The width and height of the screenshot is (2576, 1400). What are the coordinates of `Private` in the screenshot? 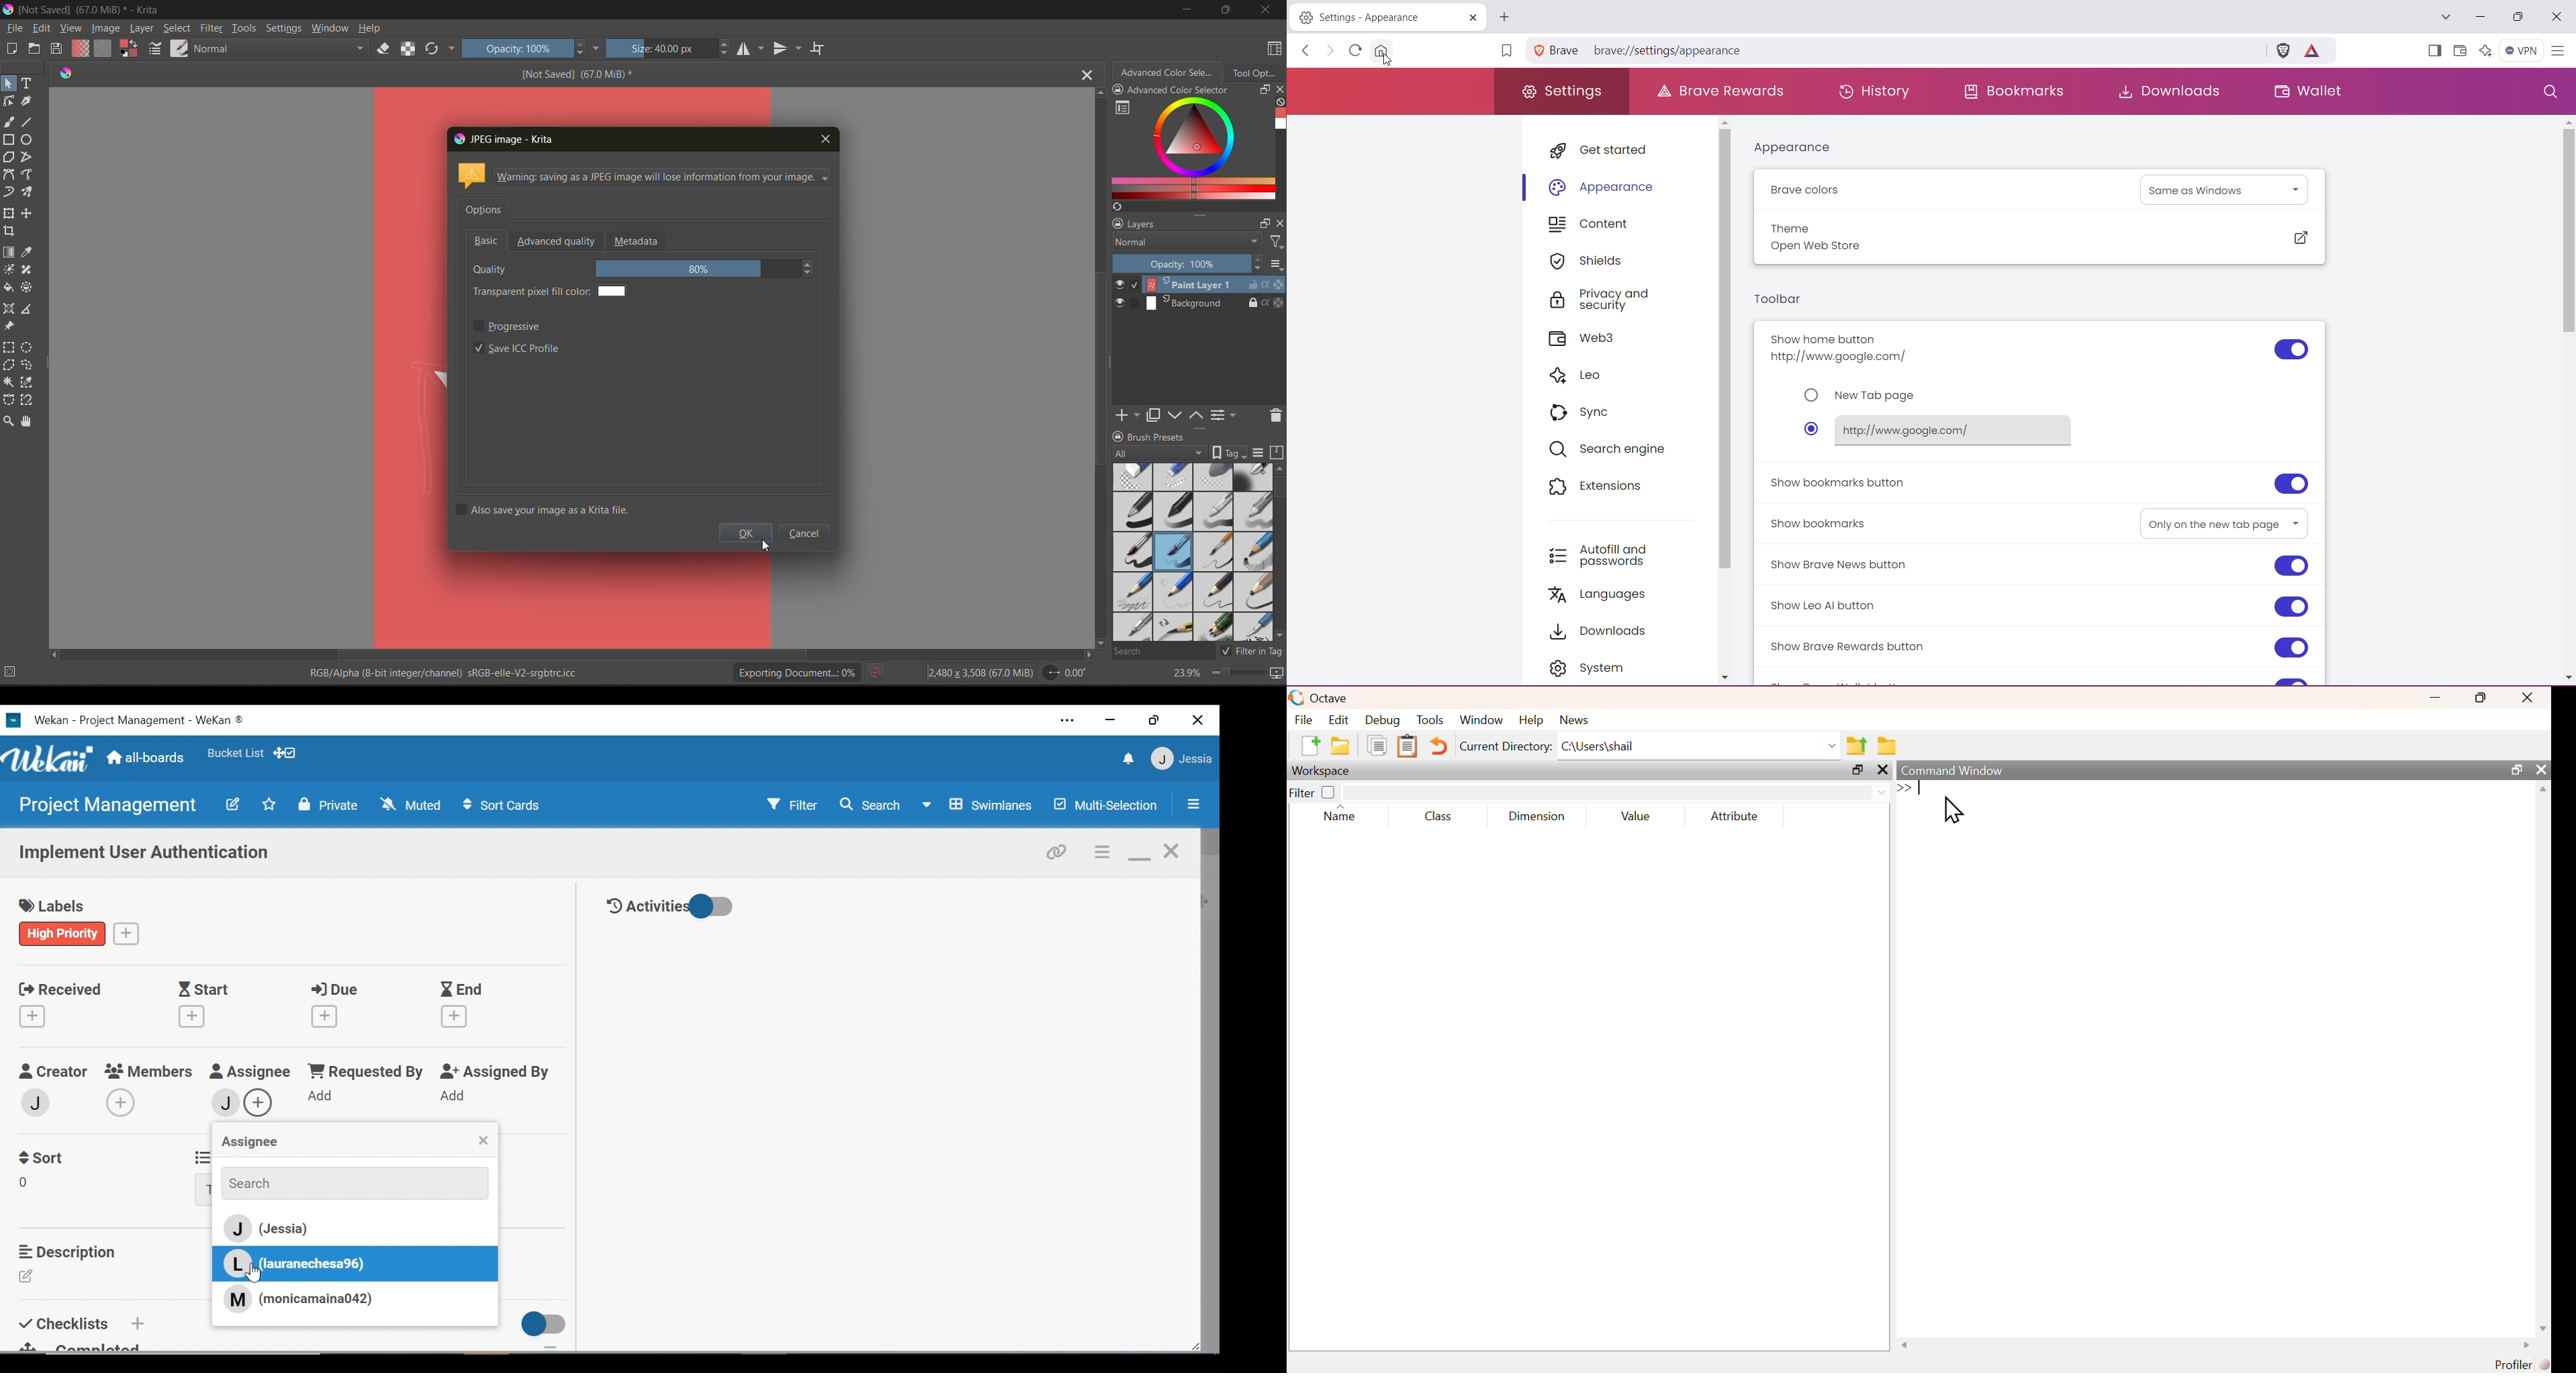 It's located at (329, 804).